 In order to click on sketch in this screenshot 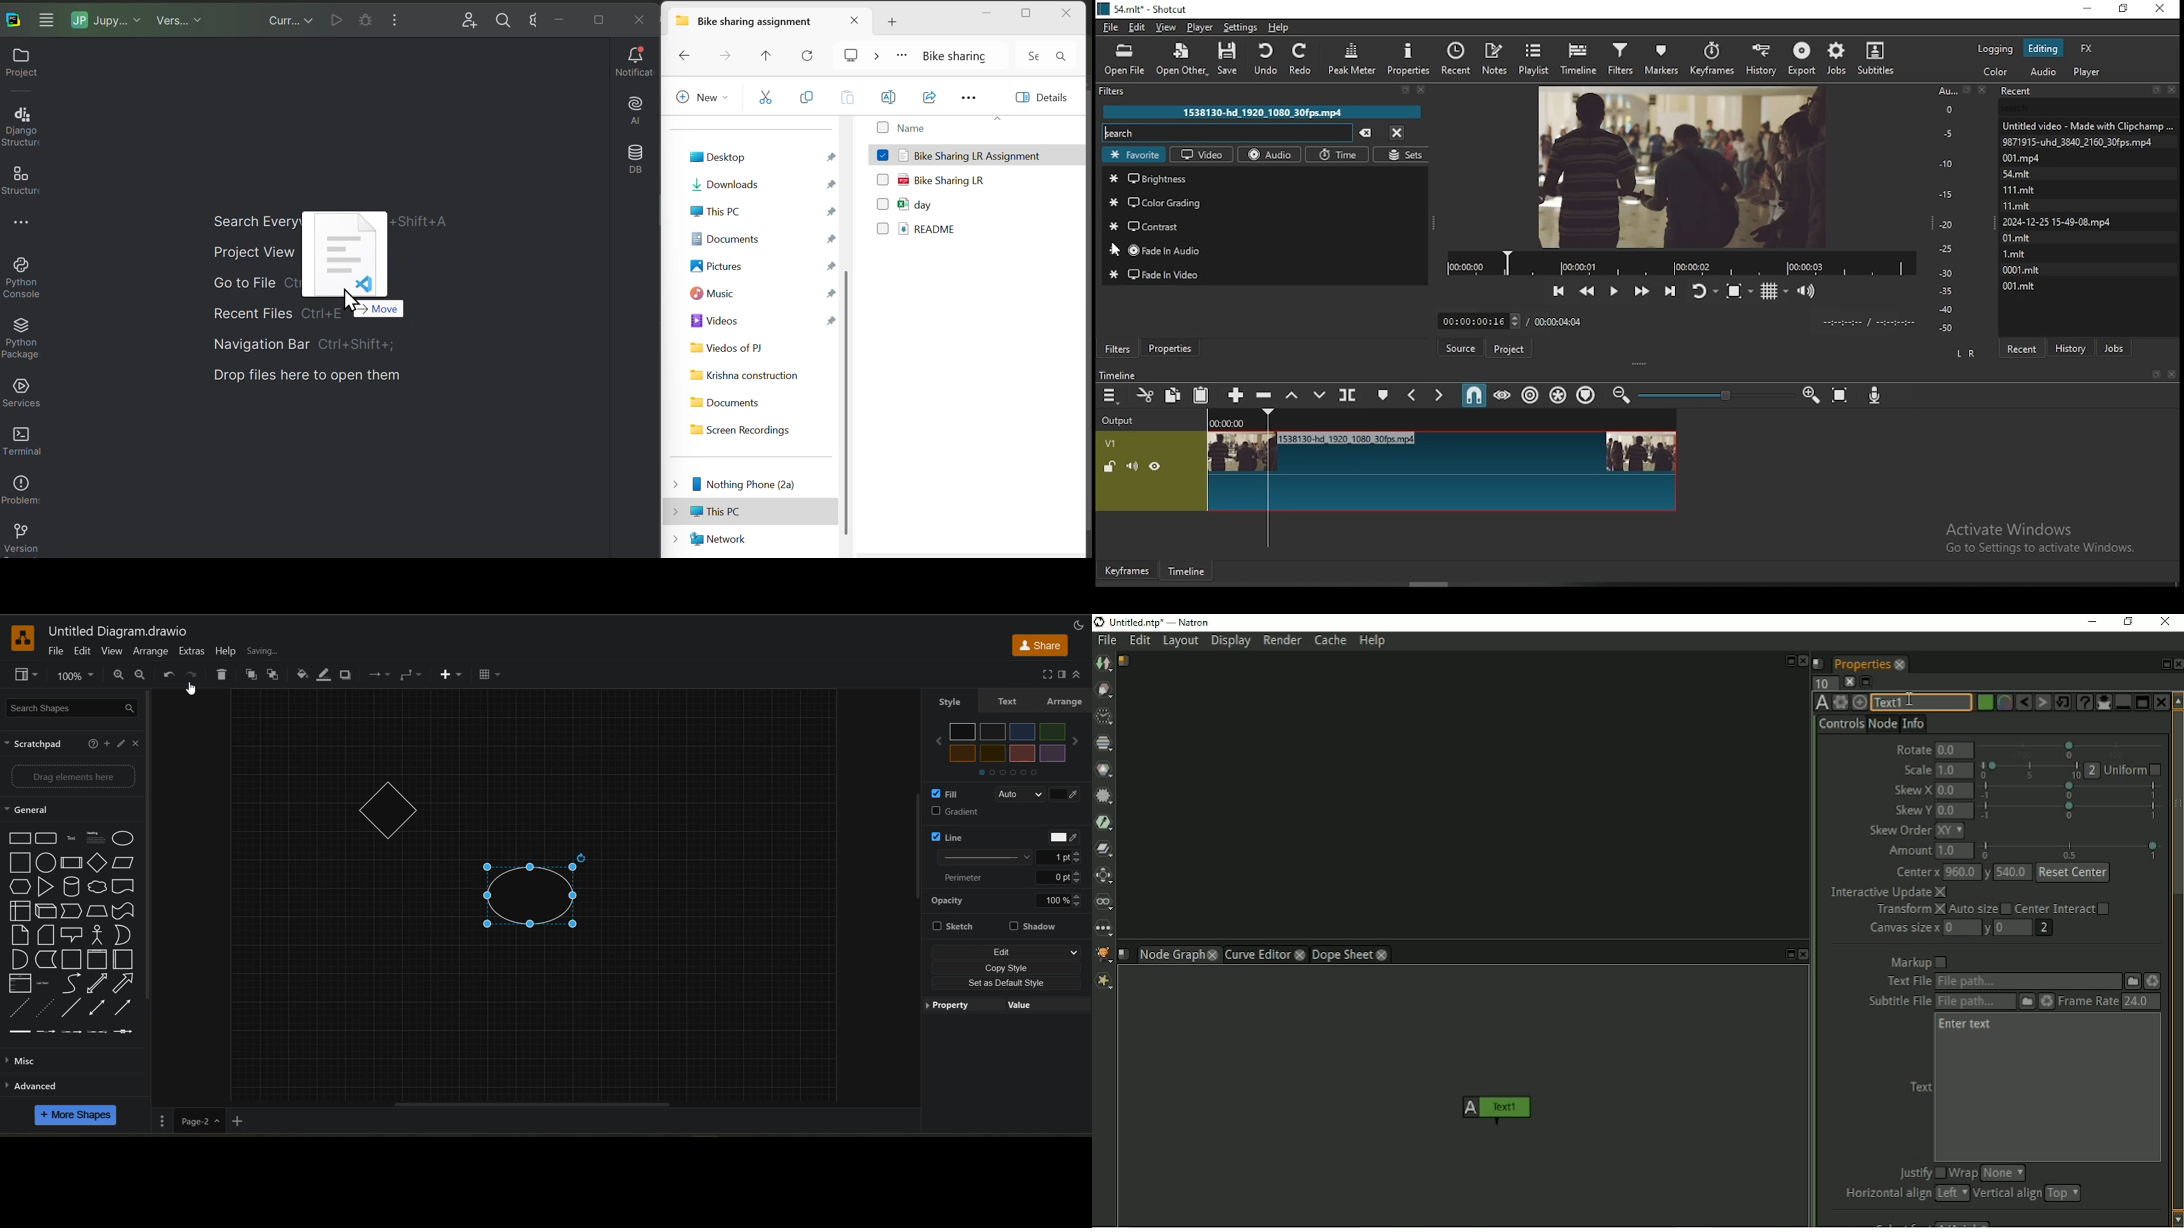, I will do `click(963, 926)`.